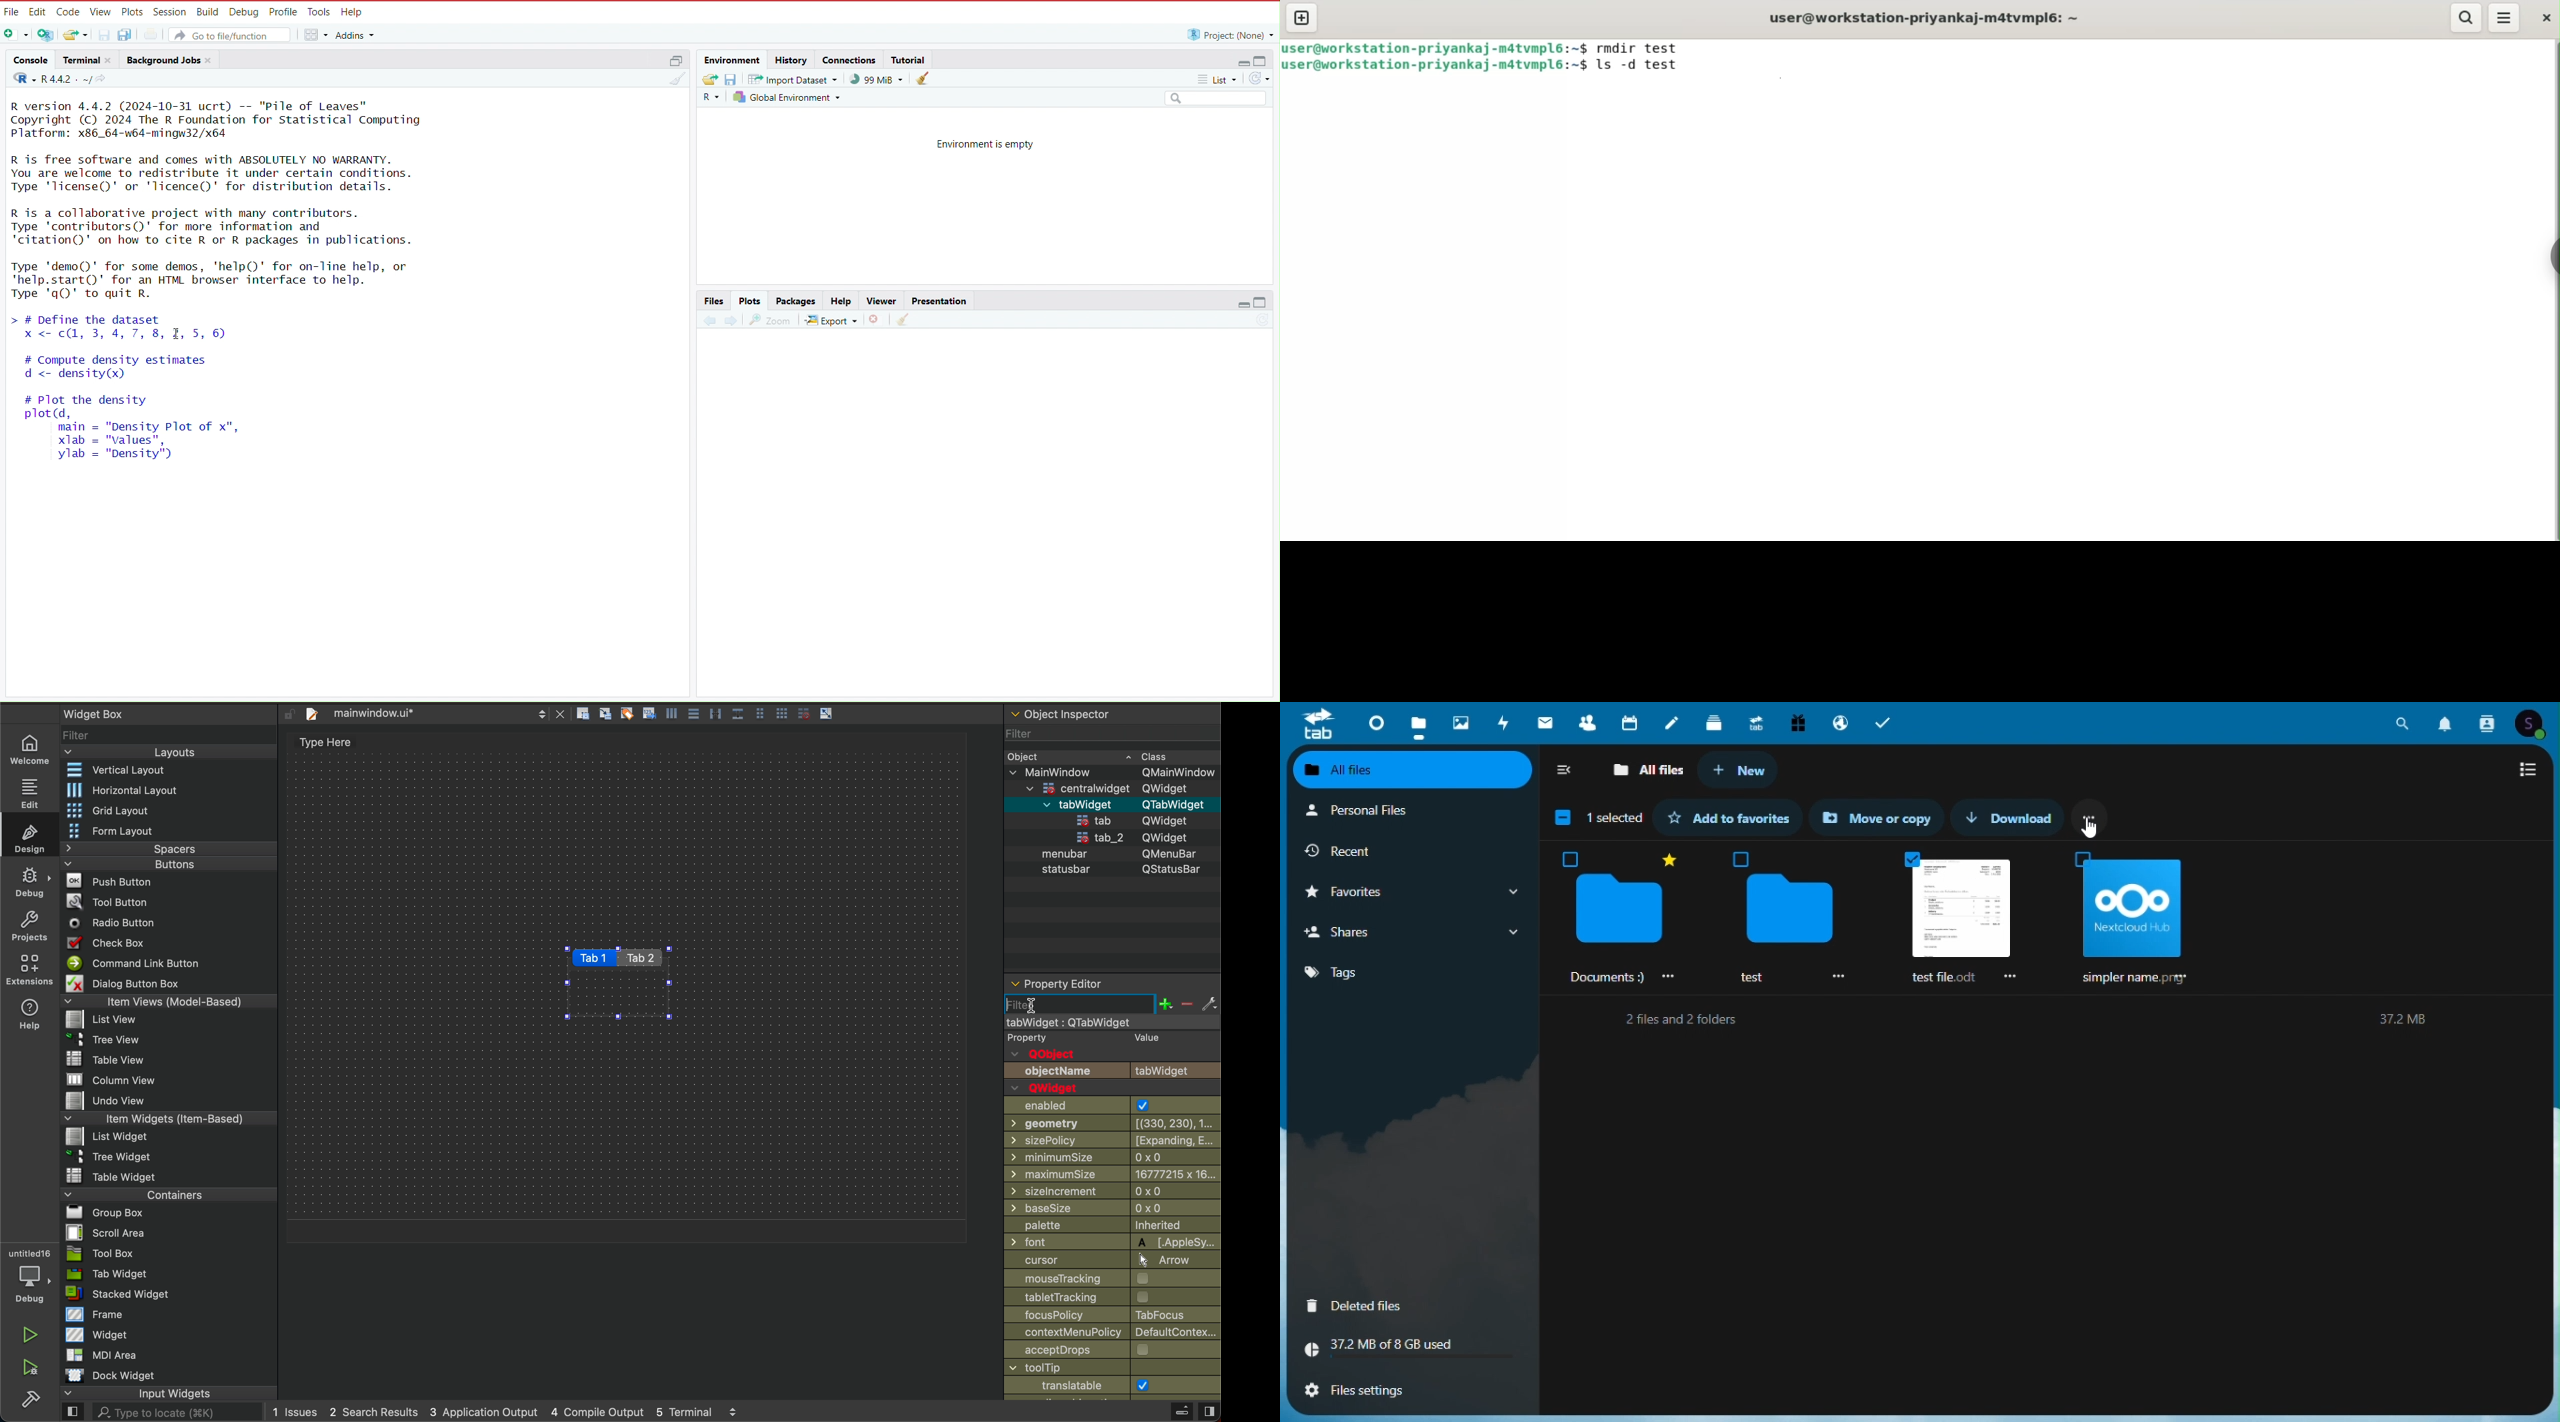 The height and width of the screenshot is (1428, 2576). I want to click on maximize, so click(1265, 59).